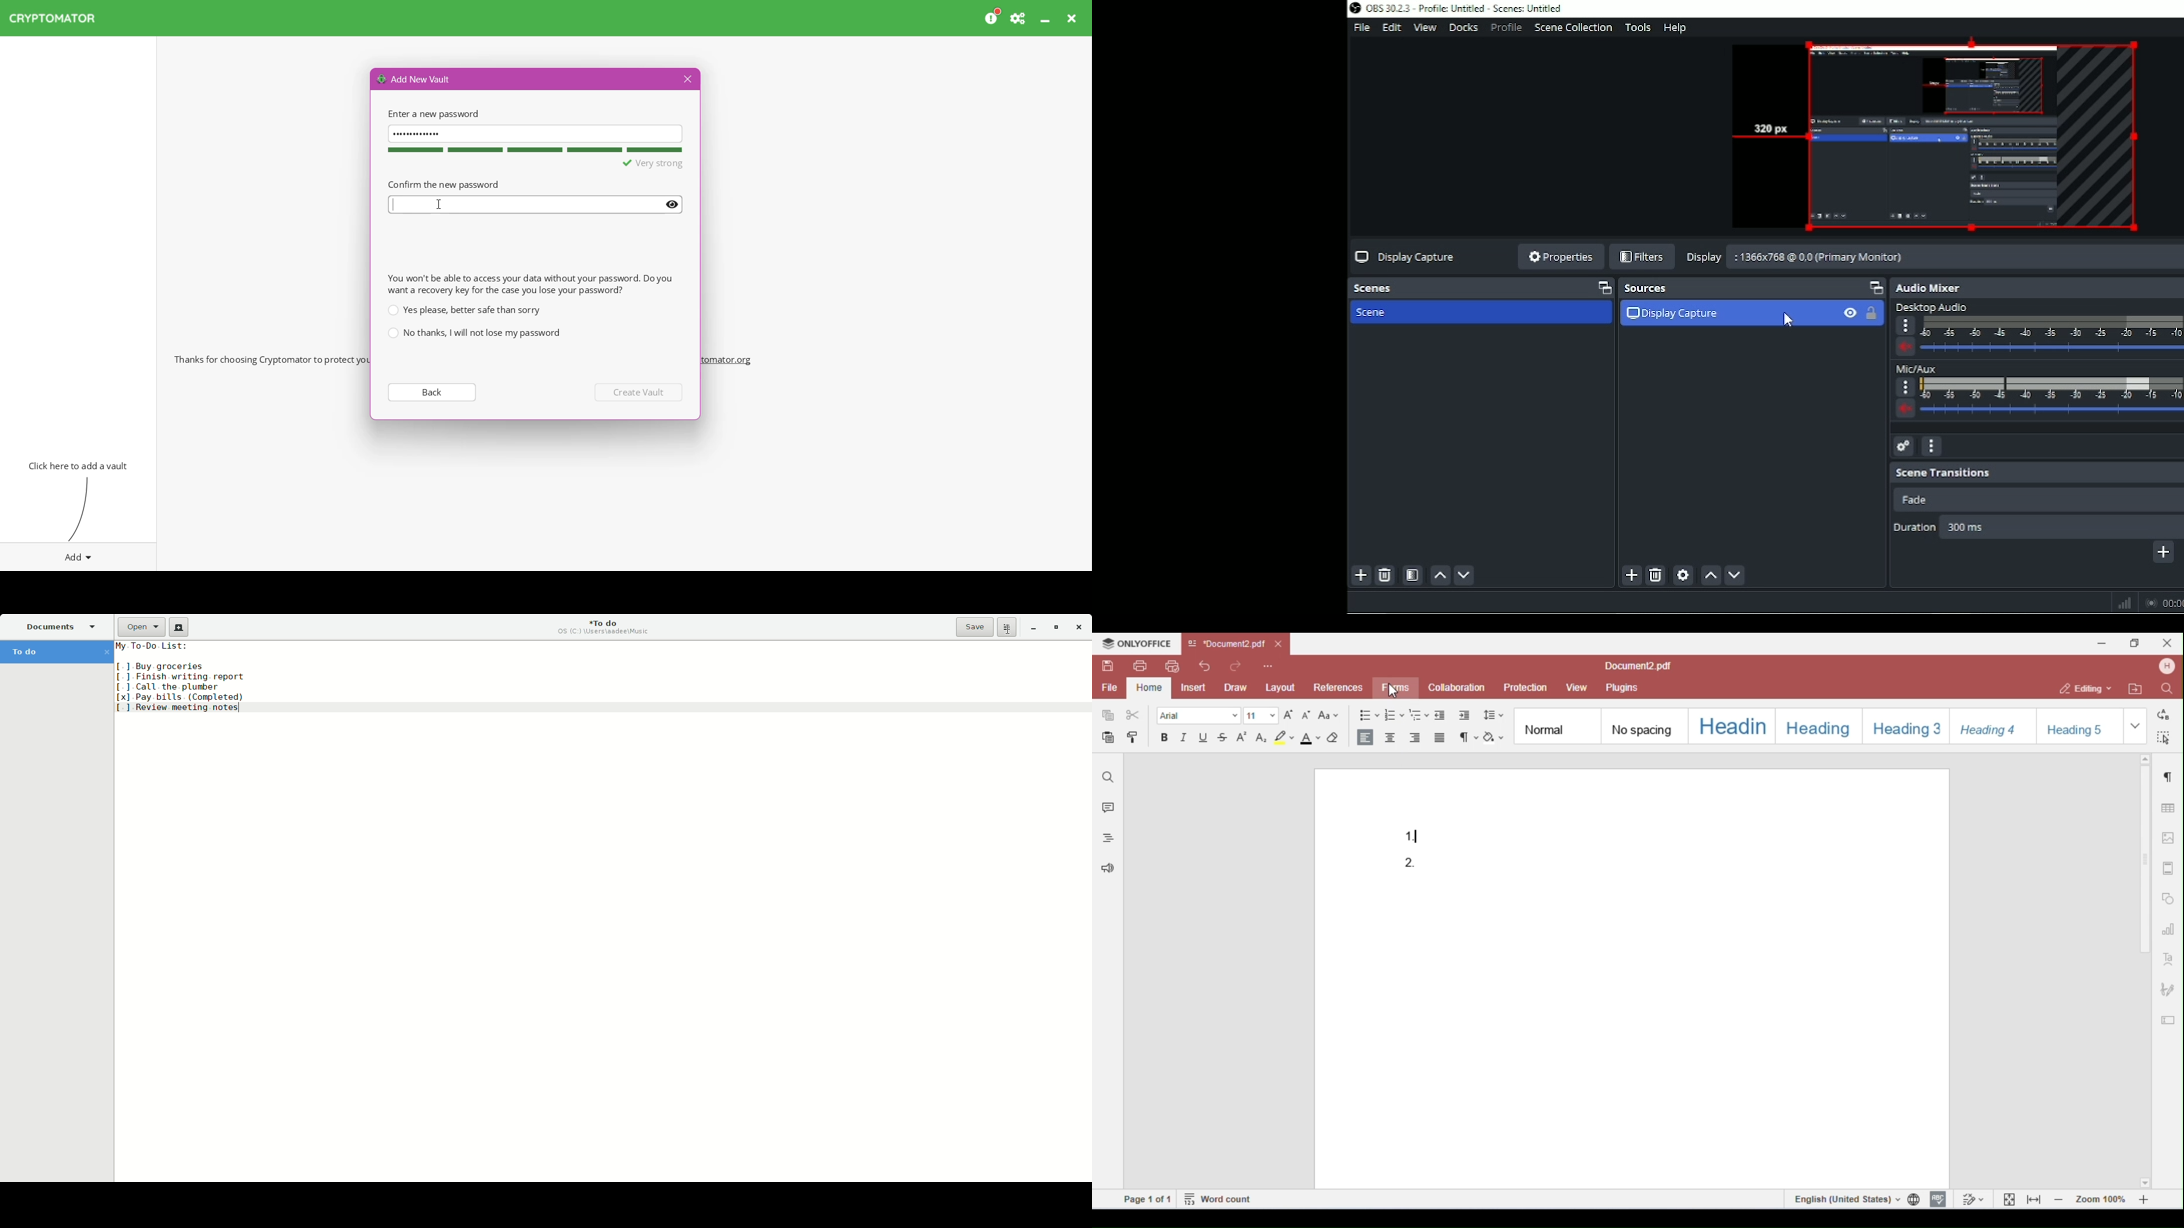 The image size is (2184, 1232). Describe the element at coordinates (2036, 391) in the screenshot. I see `Mic/Aux` at that location.